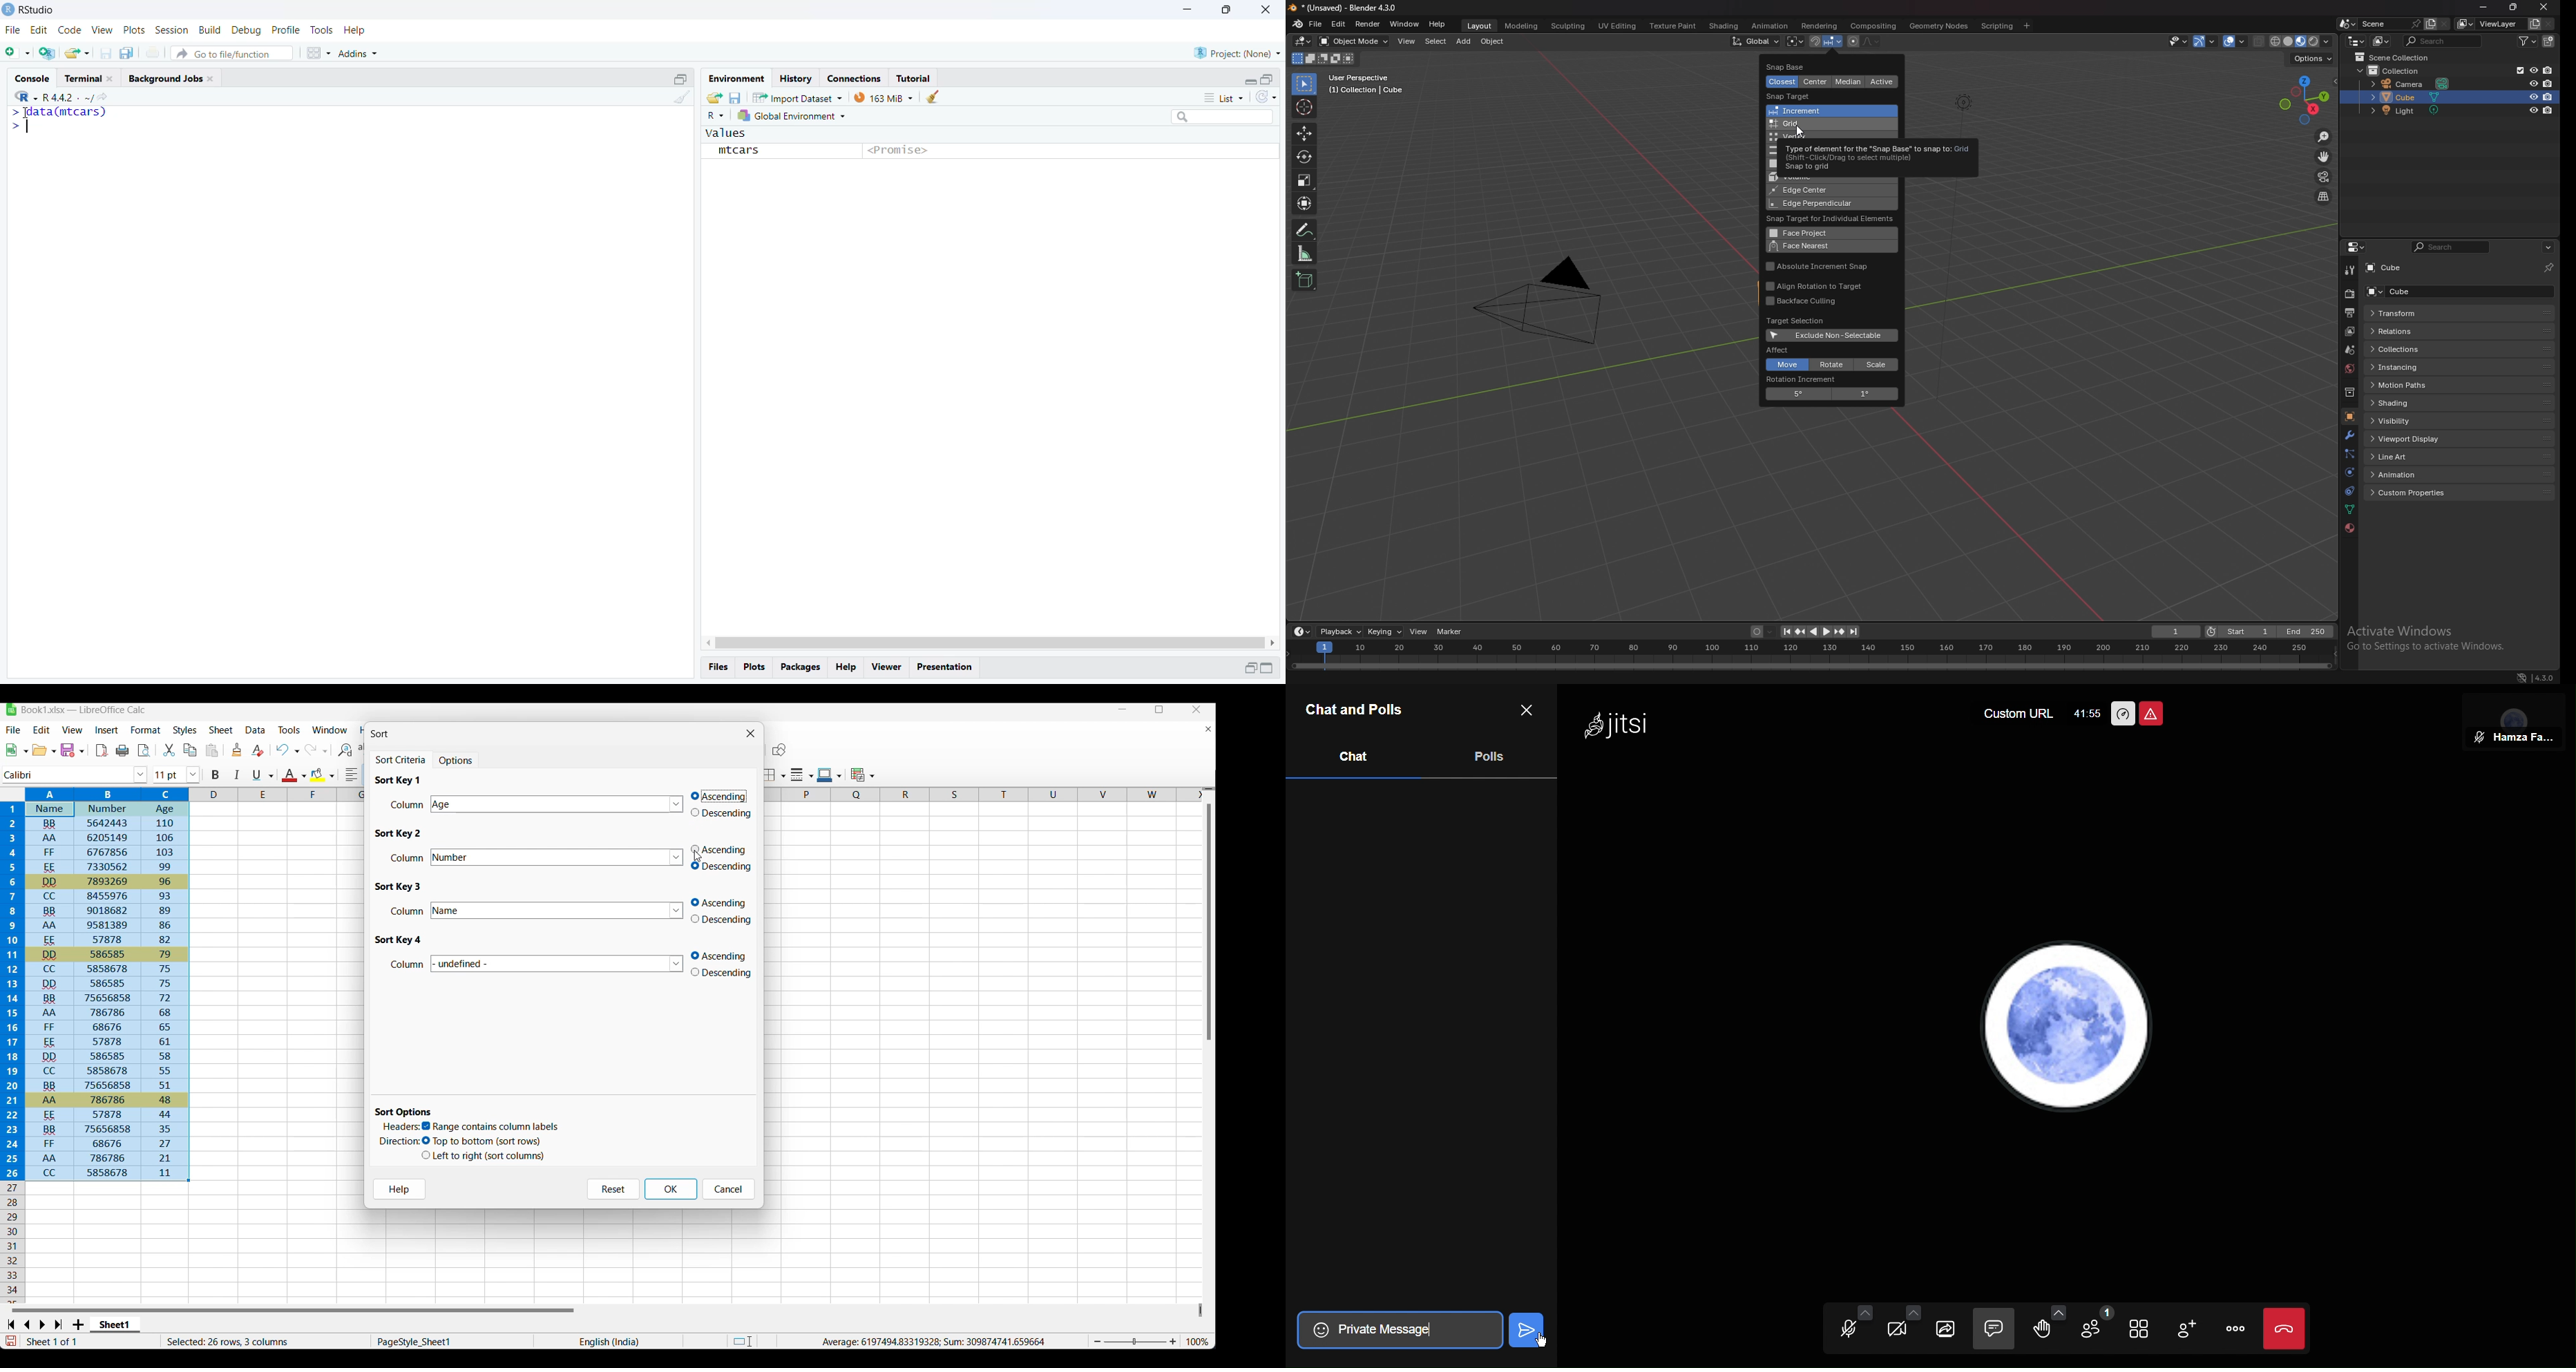 Image resolution: width=2576 pixels, height=1372 pixels. What do you see at coordinates (682, 79) in the screenshot?
I see `open in separate window` at bounding box center [682, 79].